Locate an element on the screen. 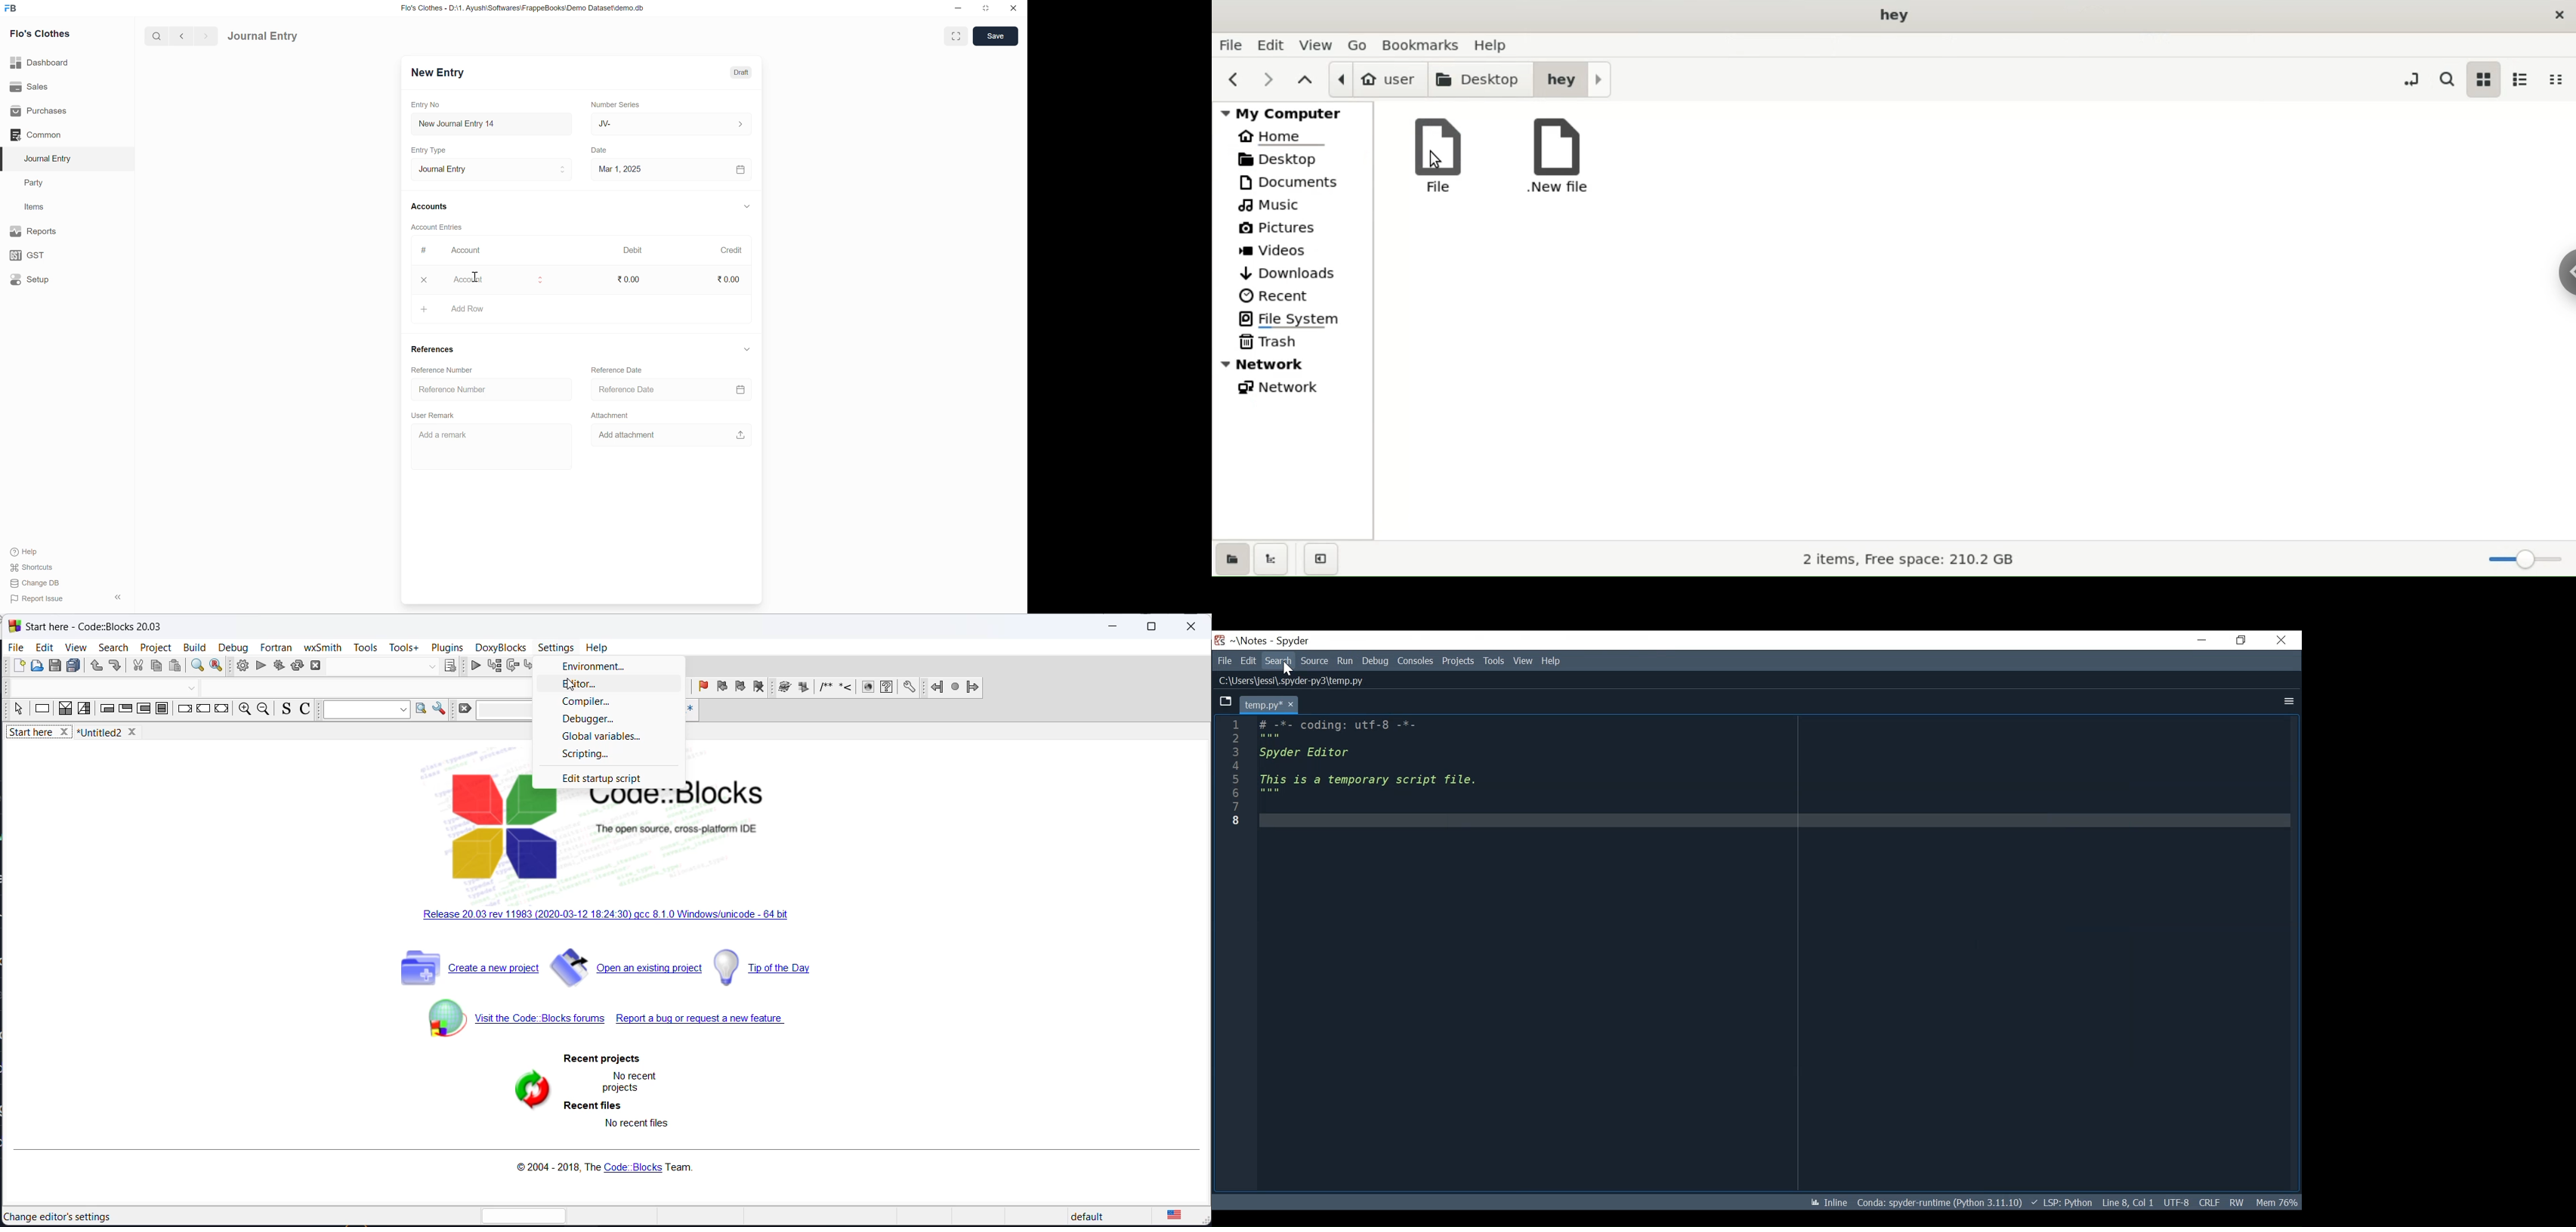 Image resolution: width=2576 pixels, height=1232 pixels. redo is located at coordinates (115, 667).